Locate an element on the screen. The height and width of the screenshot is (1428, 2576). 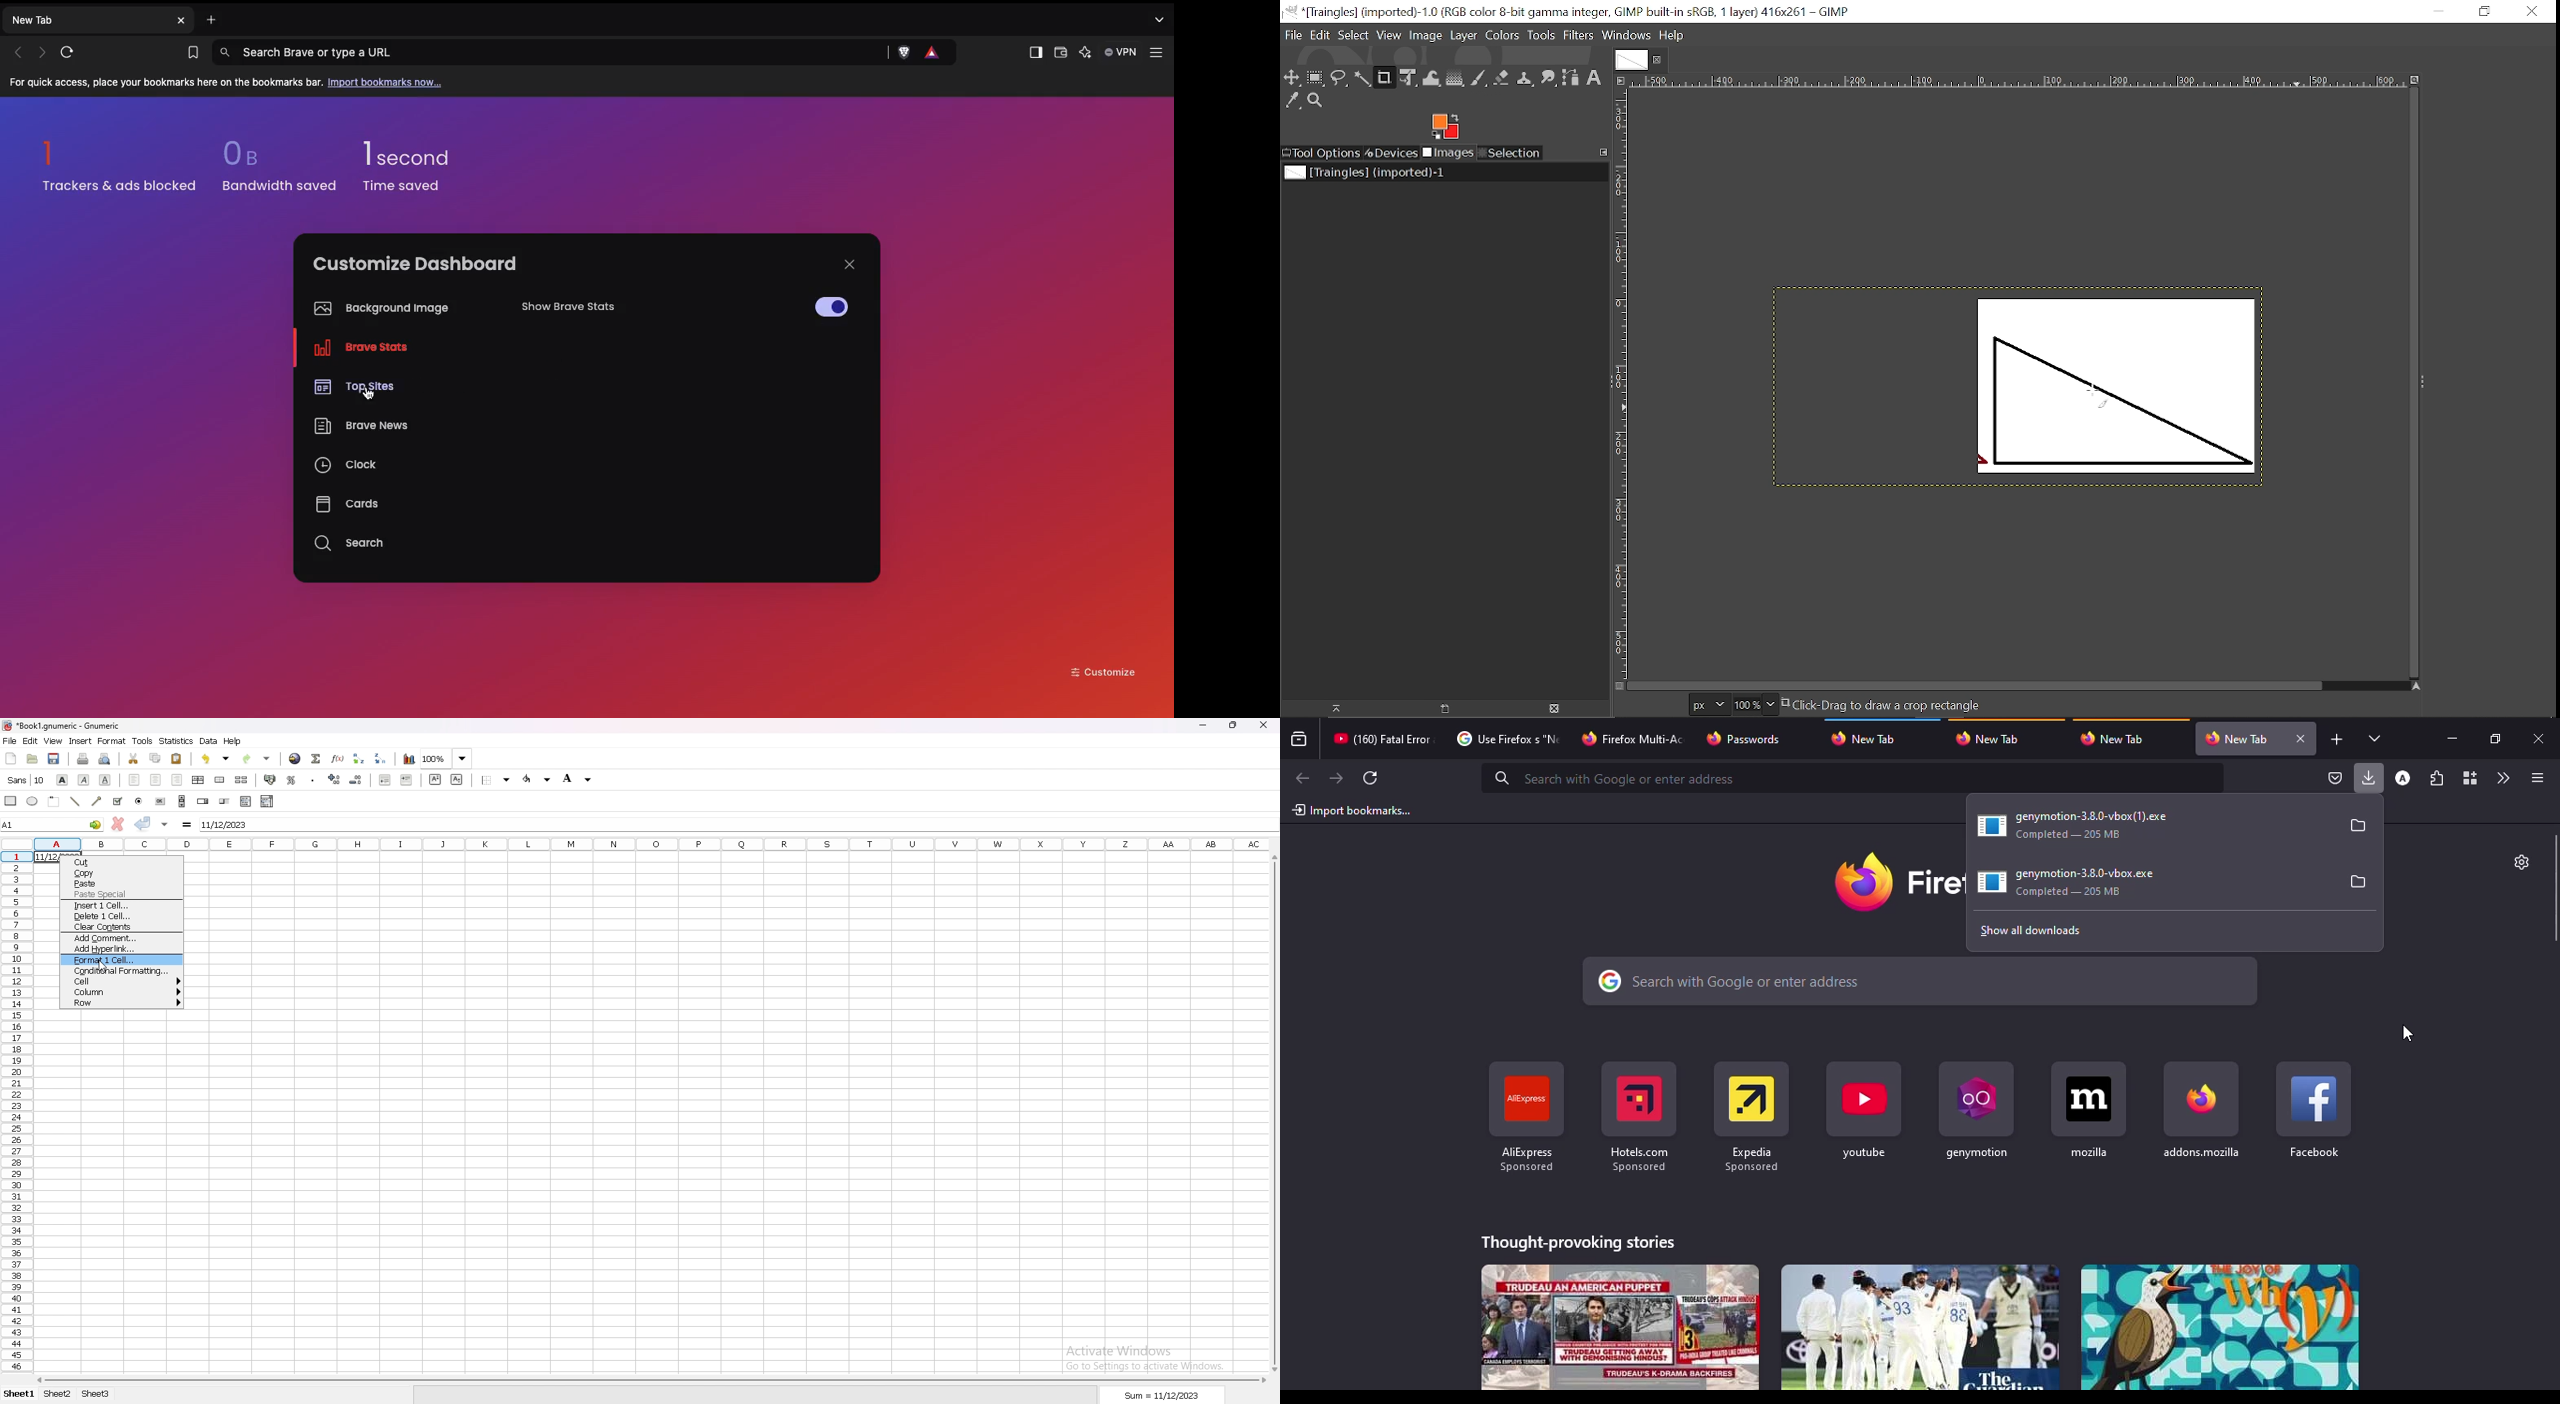
ellipse is located at coordinates (32, 801).